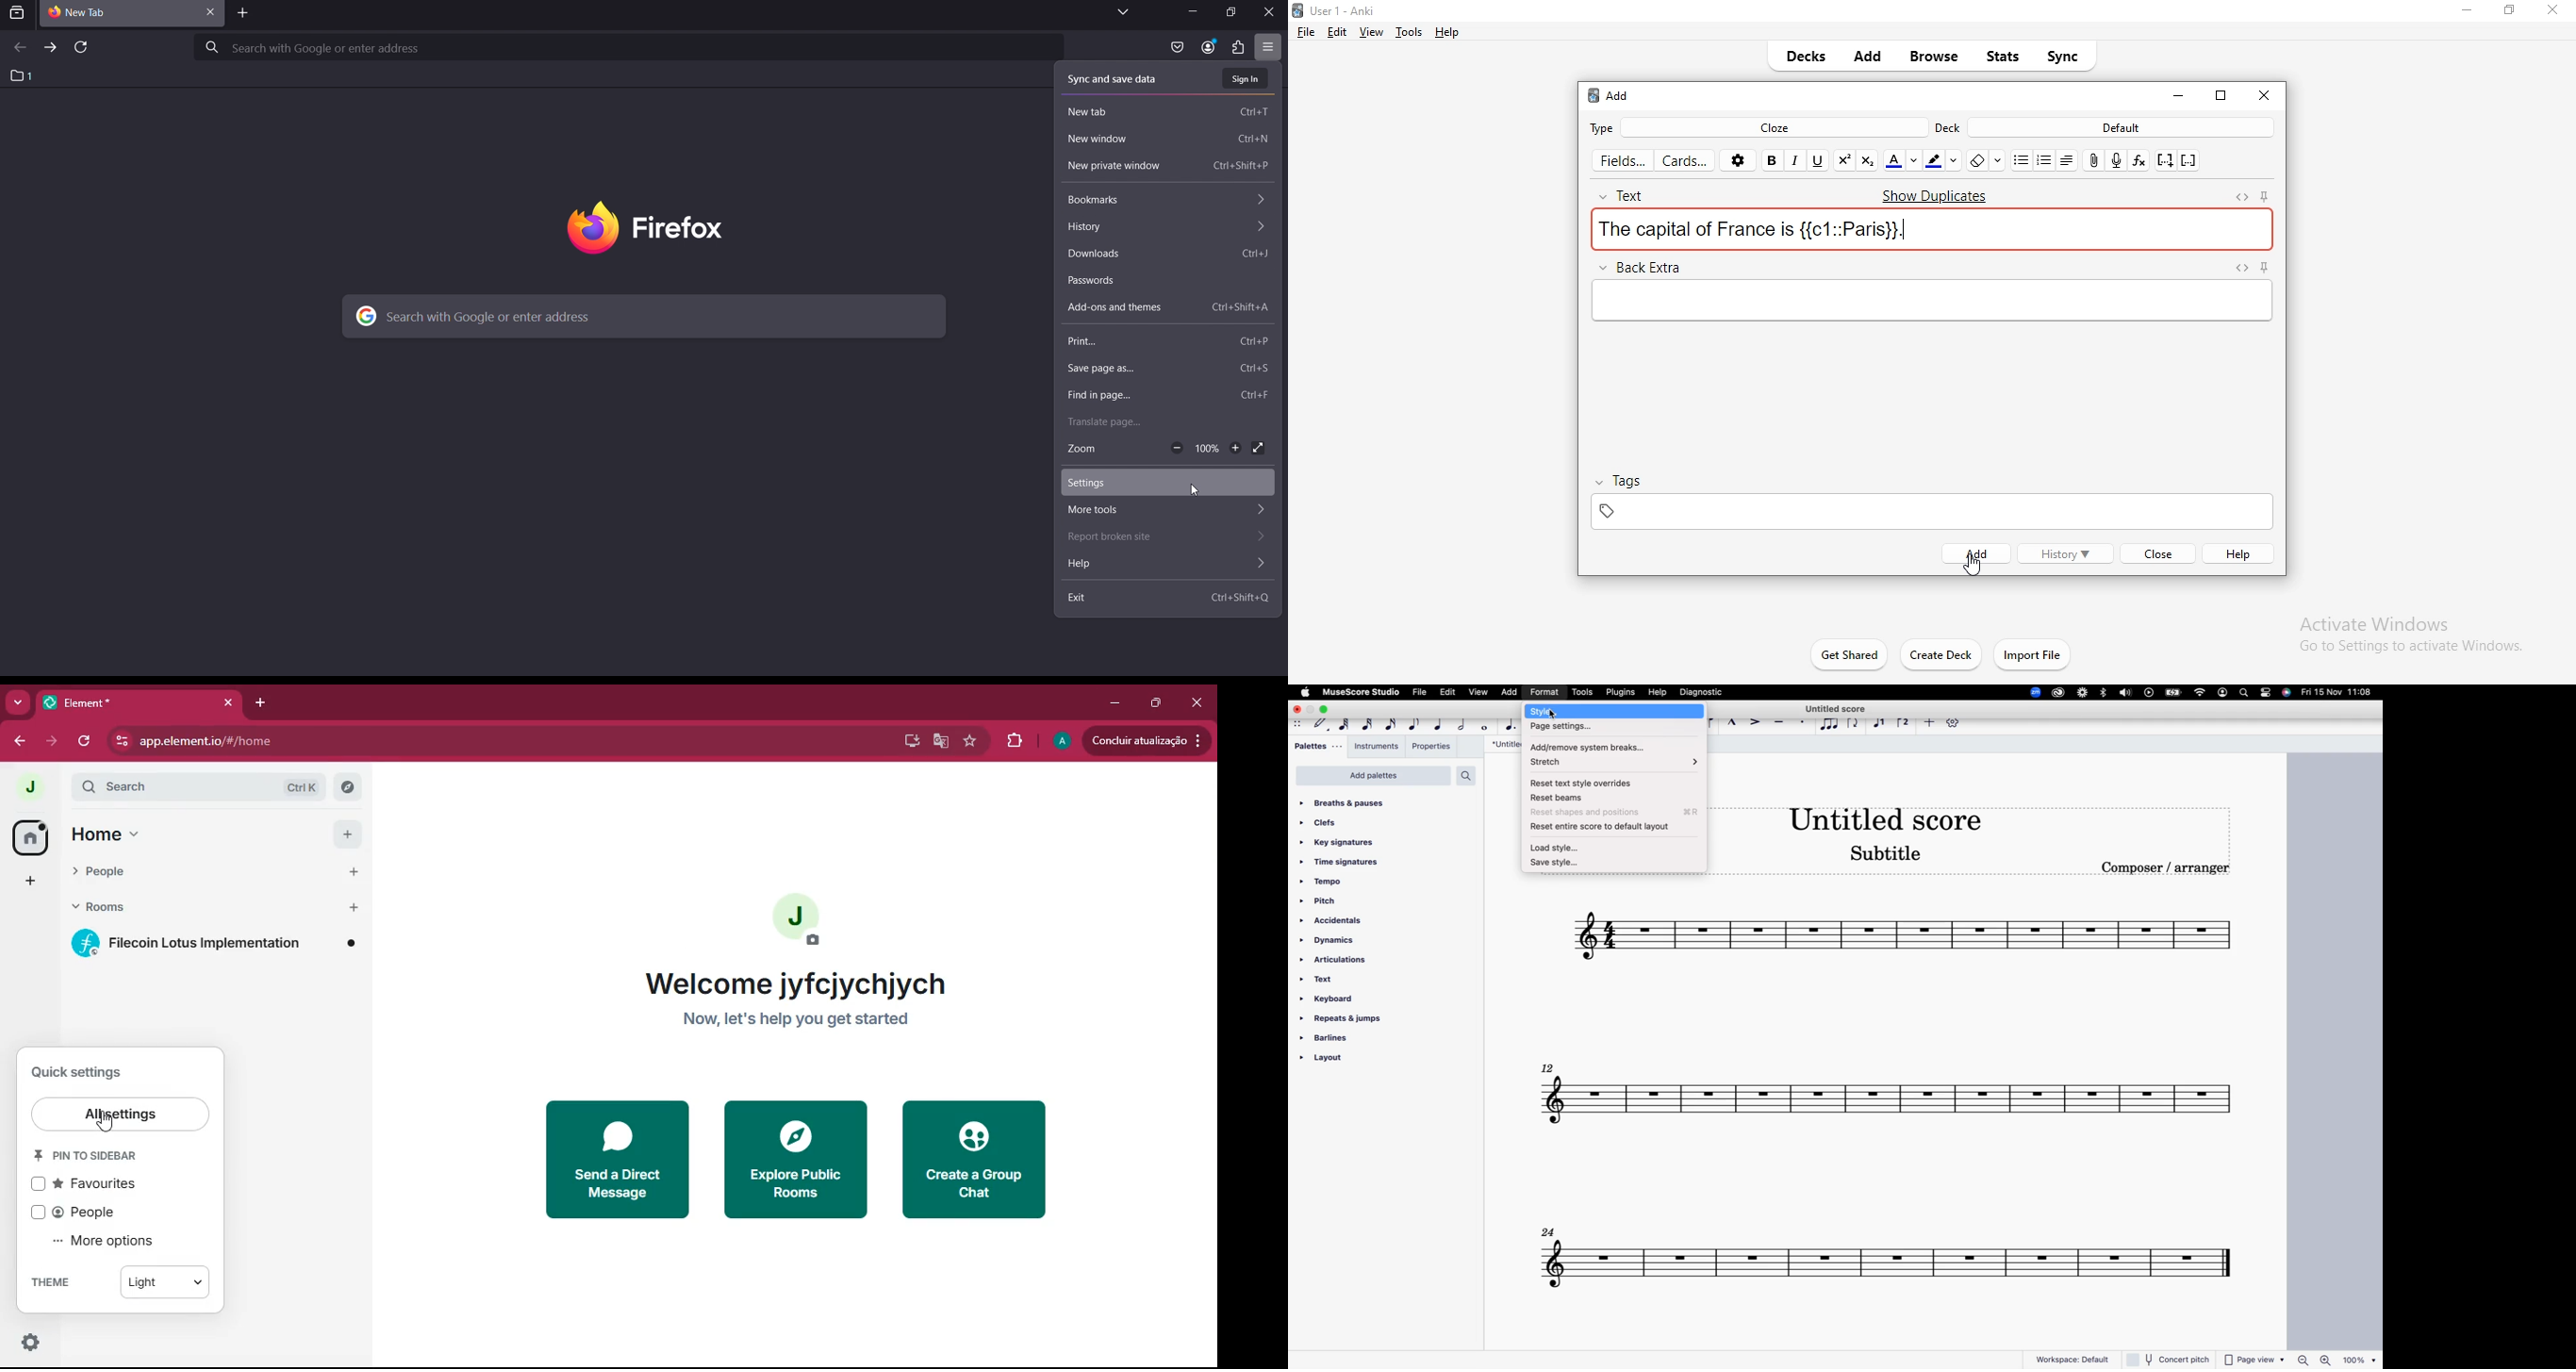 The height and width of the screenshot is (1372, 2576). Describe the element at coordinates (2287, 694) in the screenshot. I see `siri` at that location.